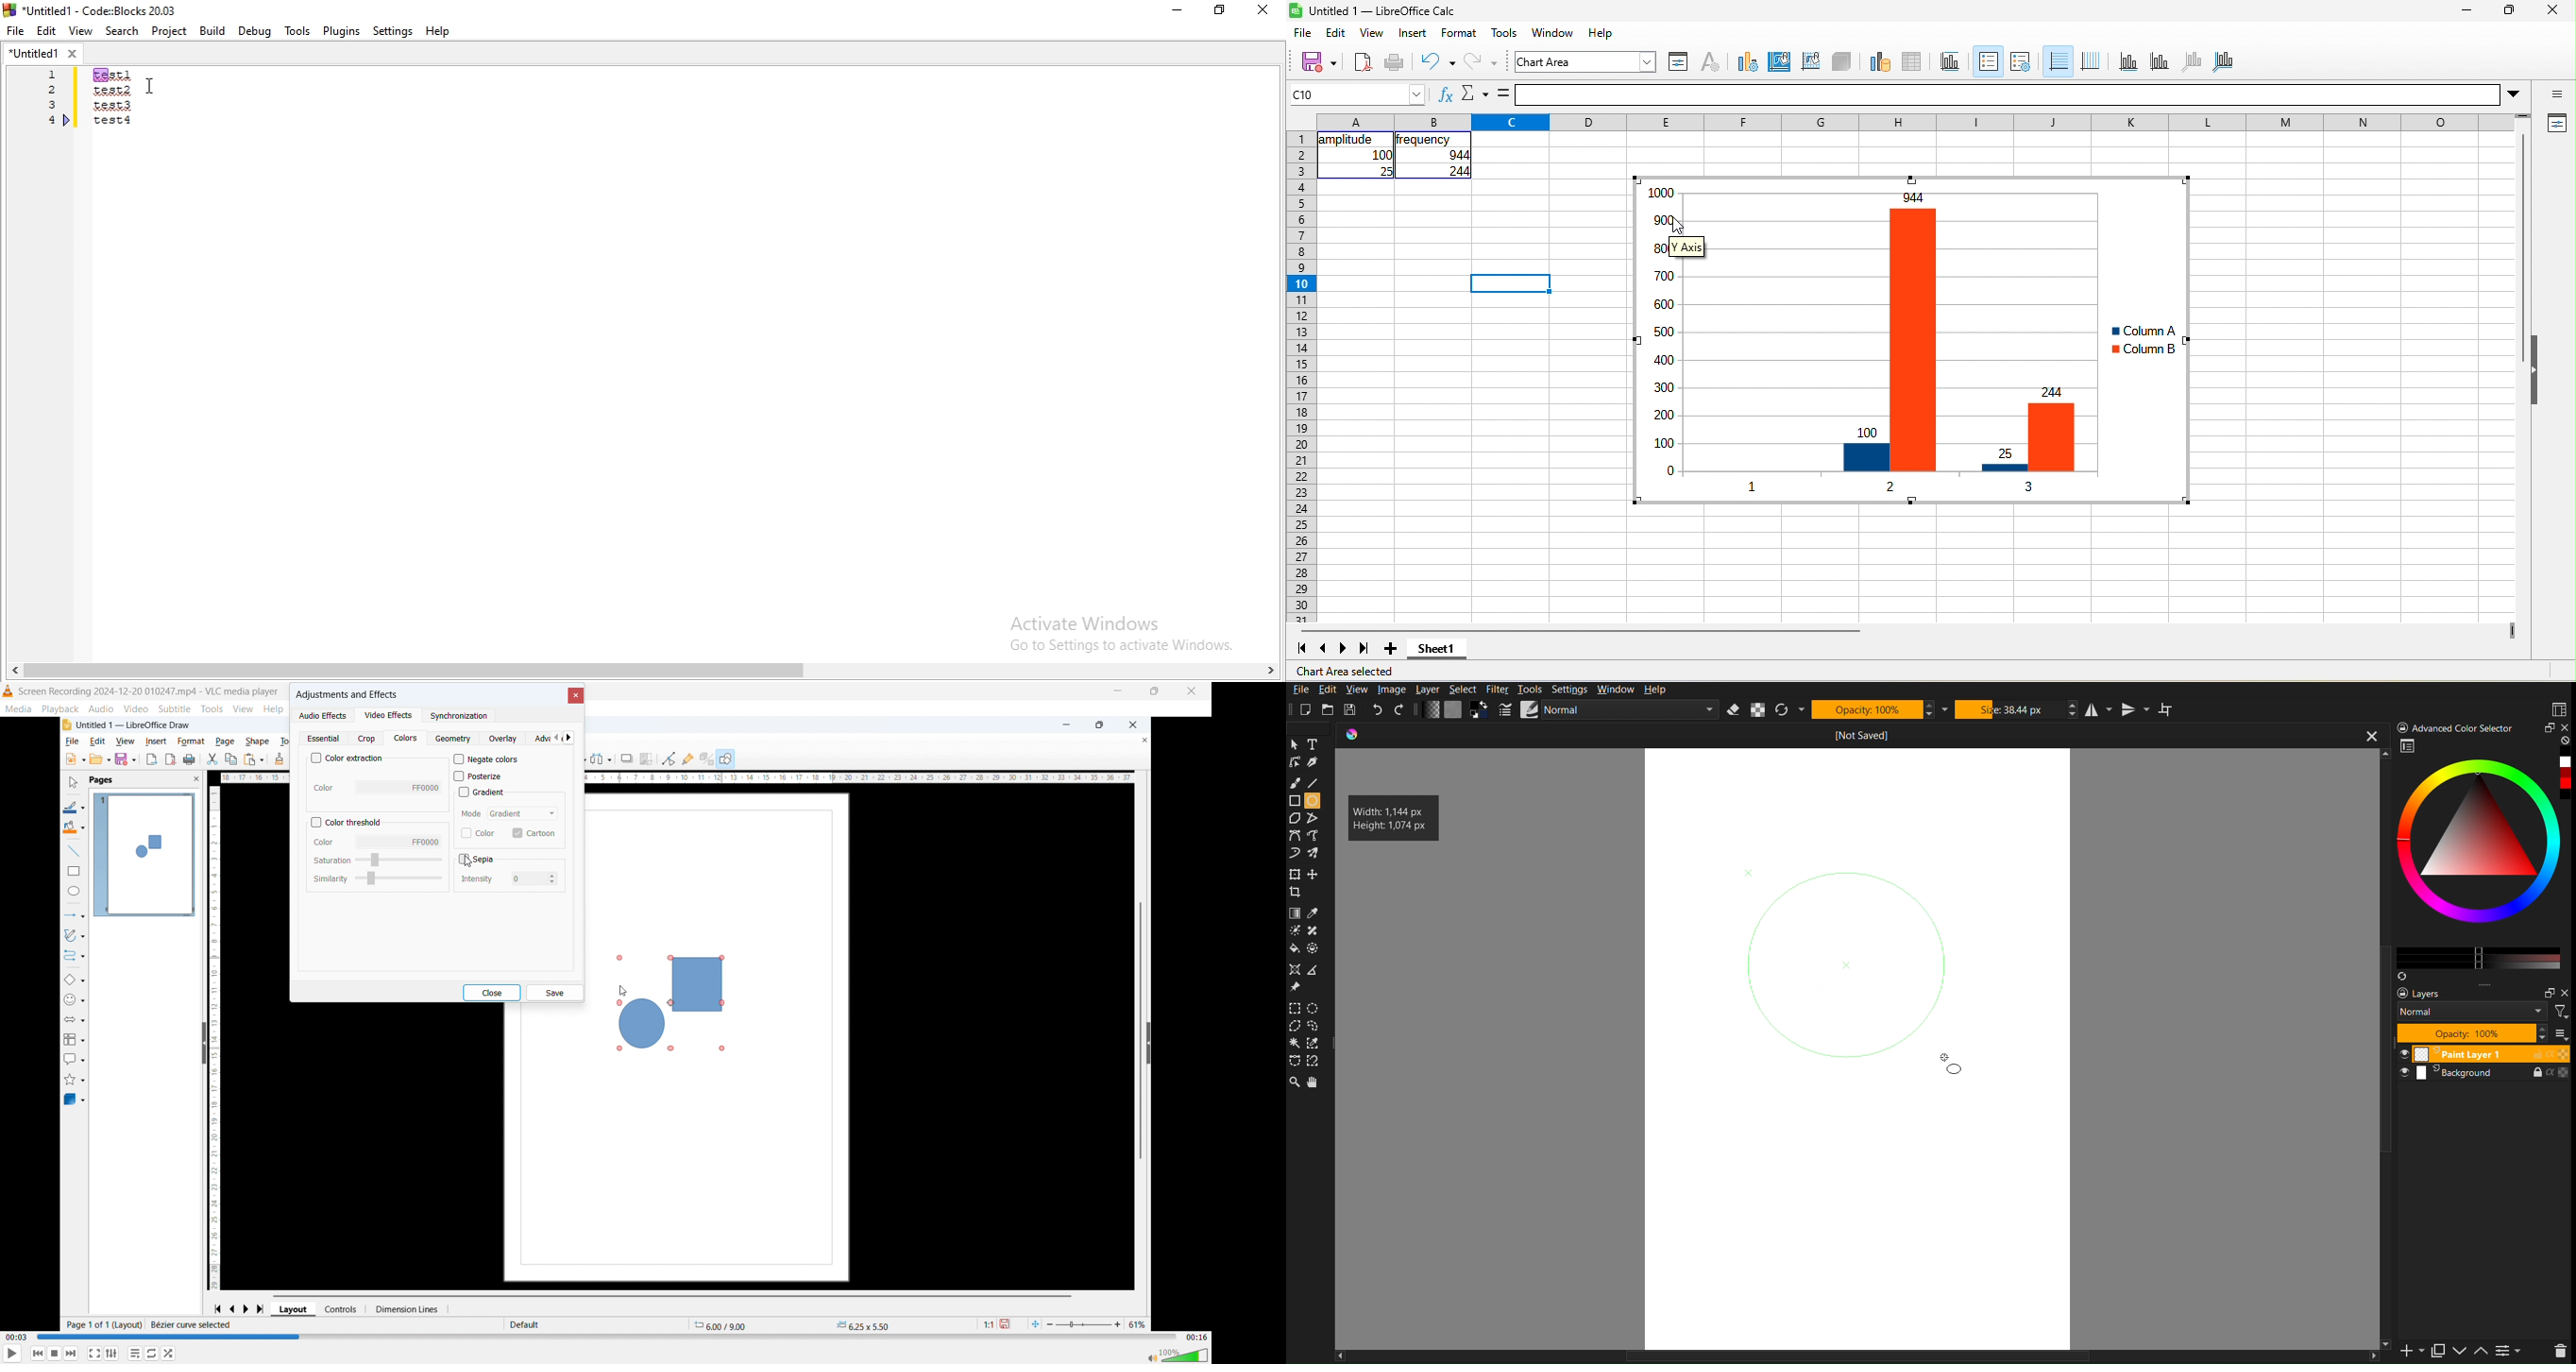  Describe the element at coordinates (2563, 741) in the screenshot. I see `none` at that location.